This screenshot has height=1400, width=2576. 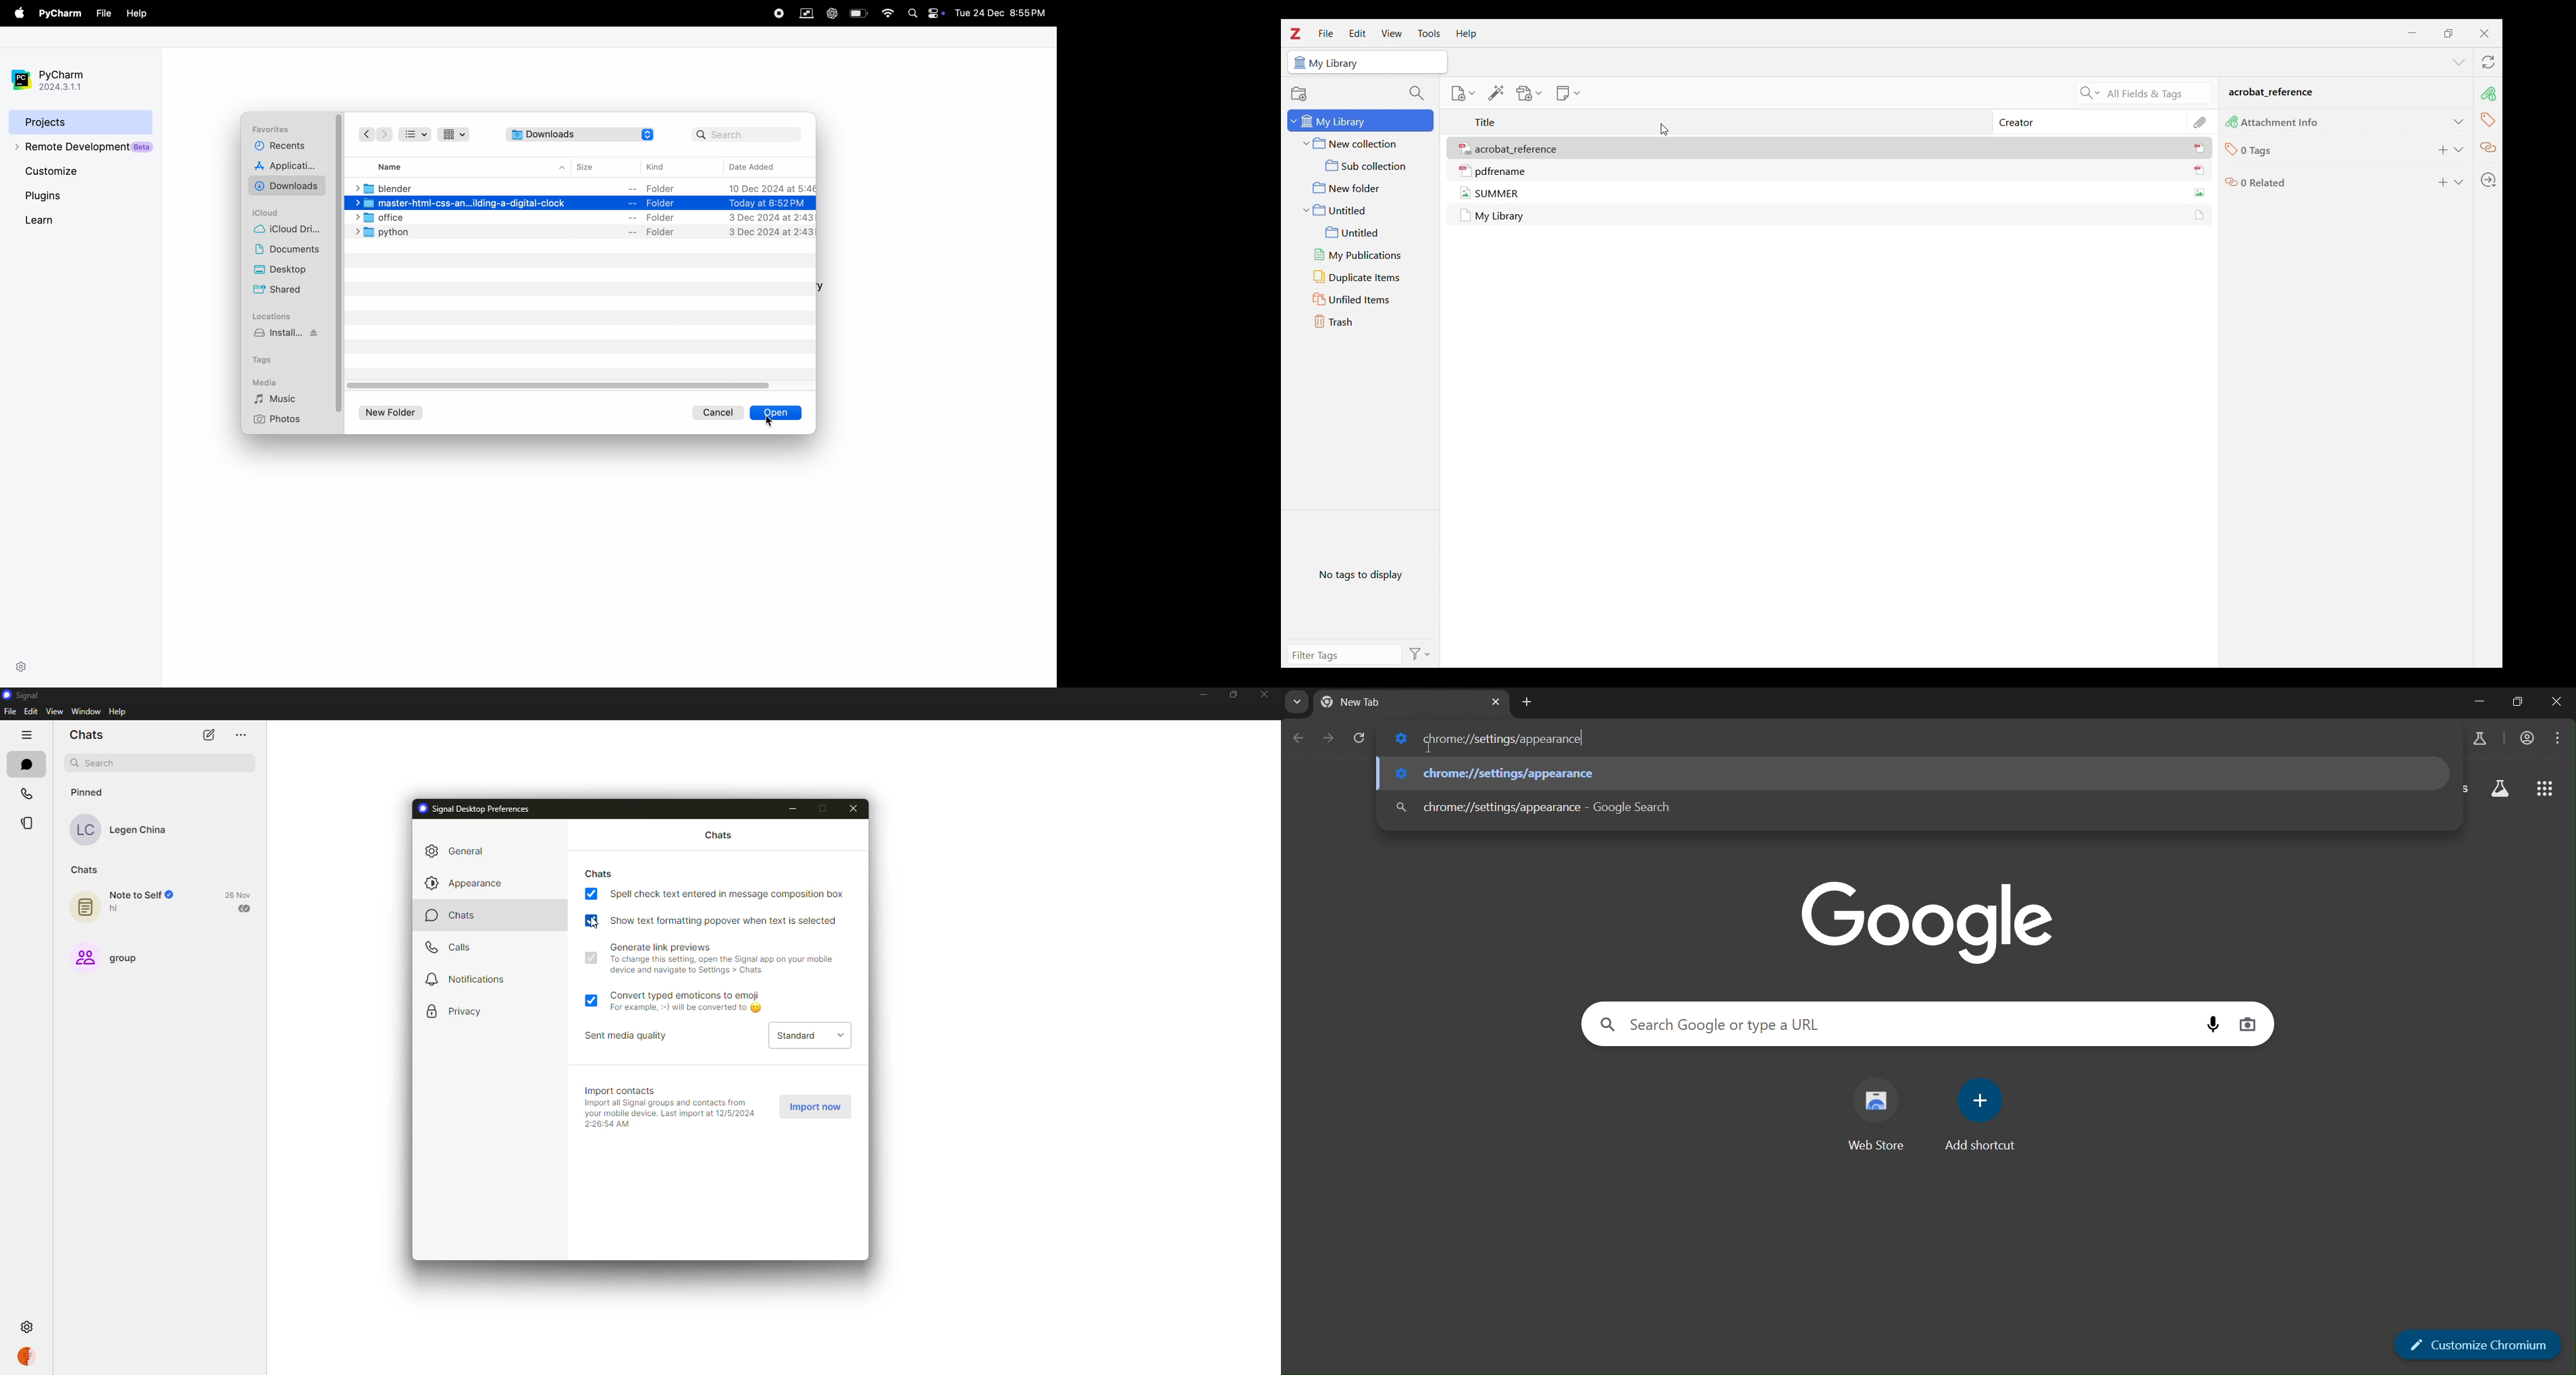 I want to click on convert typed emoticons to emoji, so click(x=694, y=1000).